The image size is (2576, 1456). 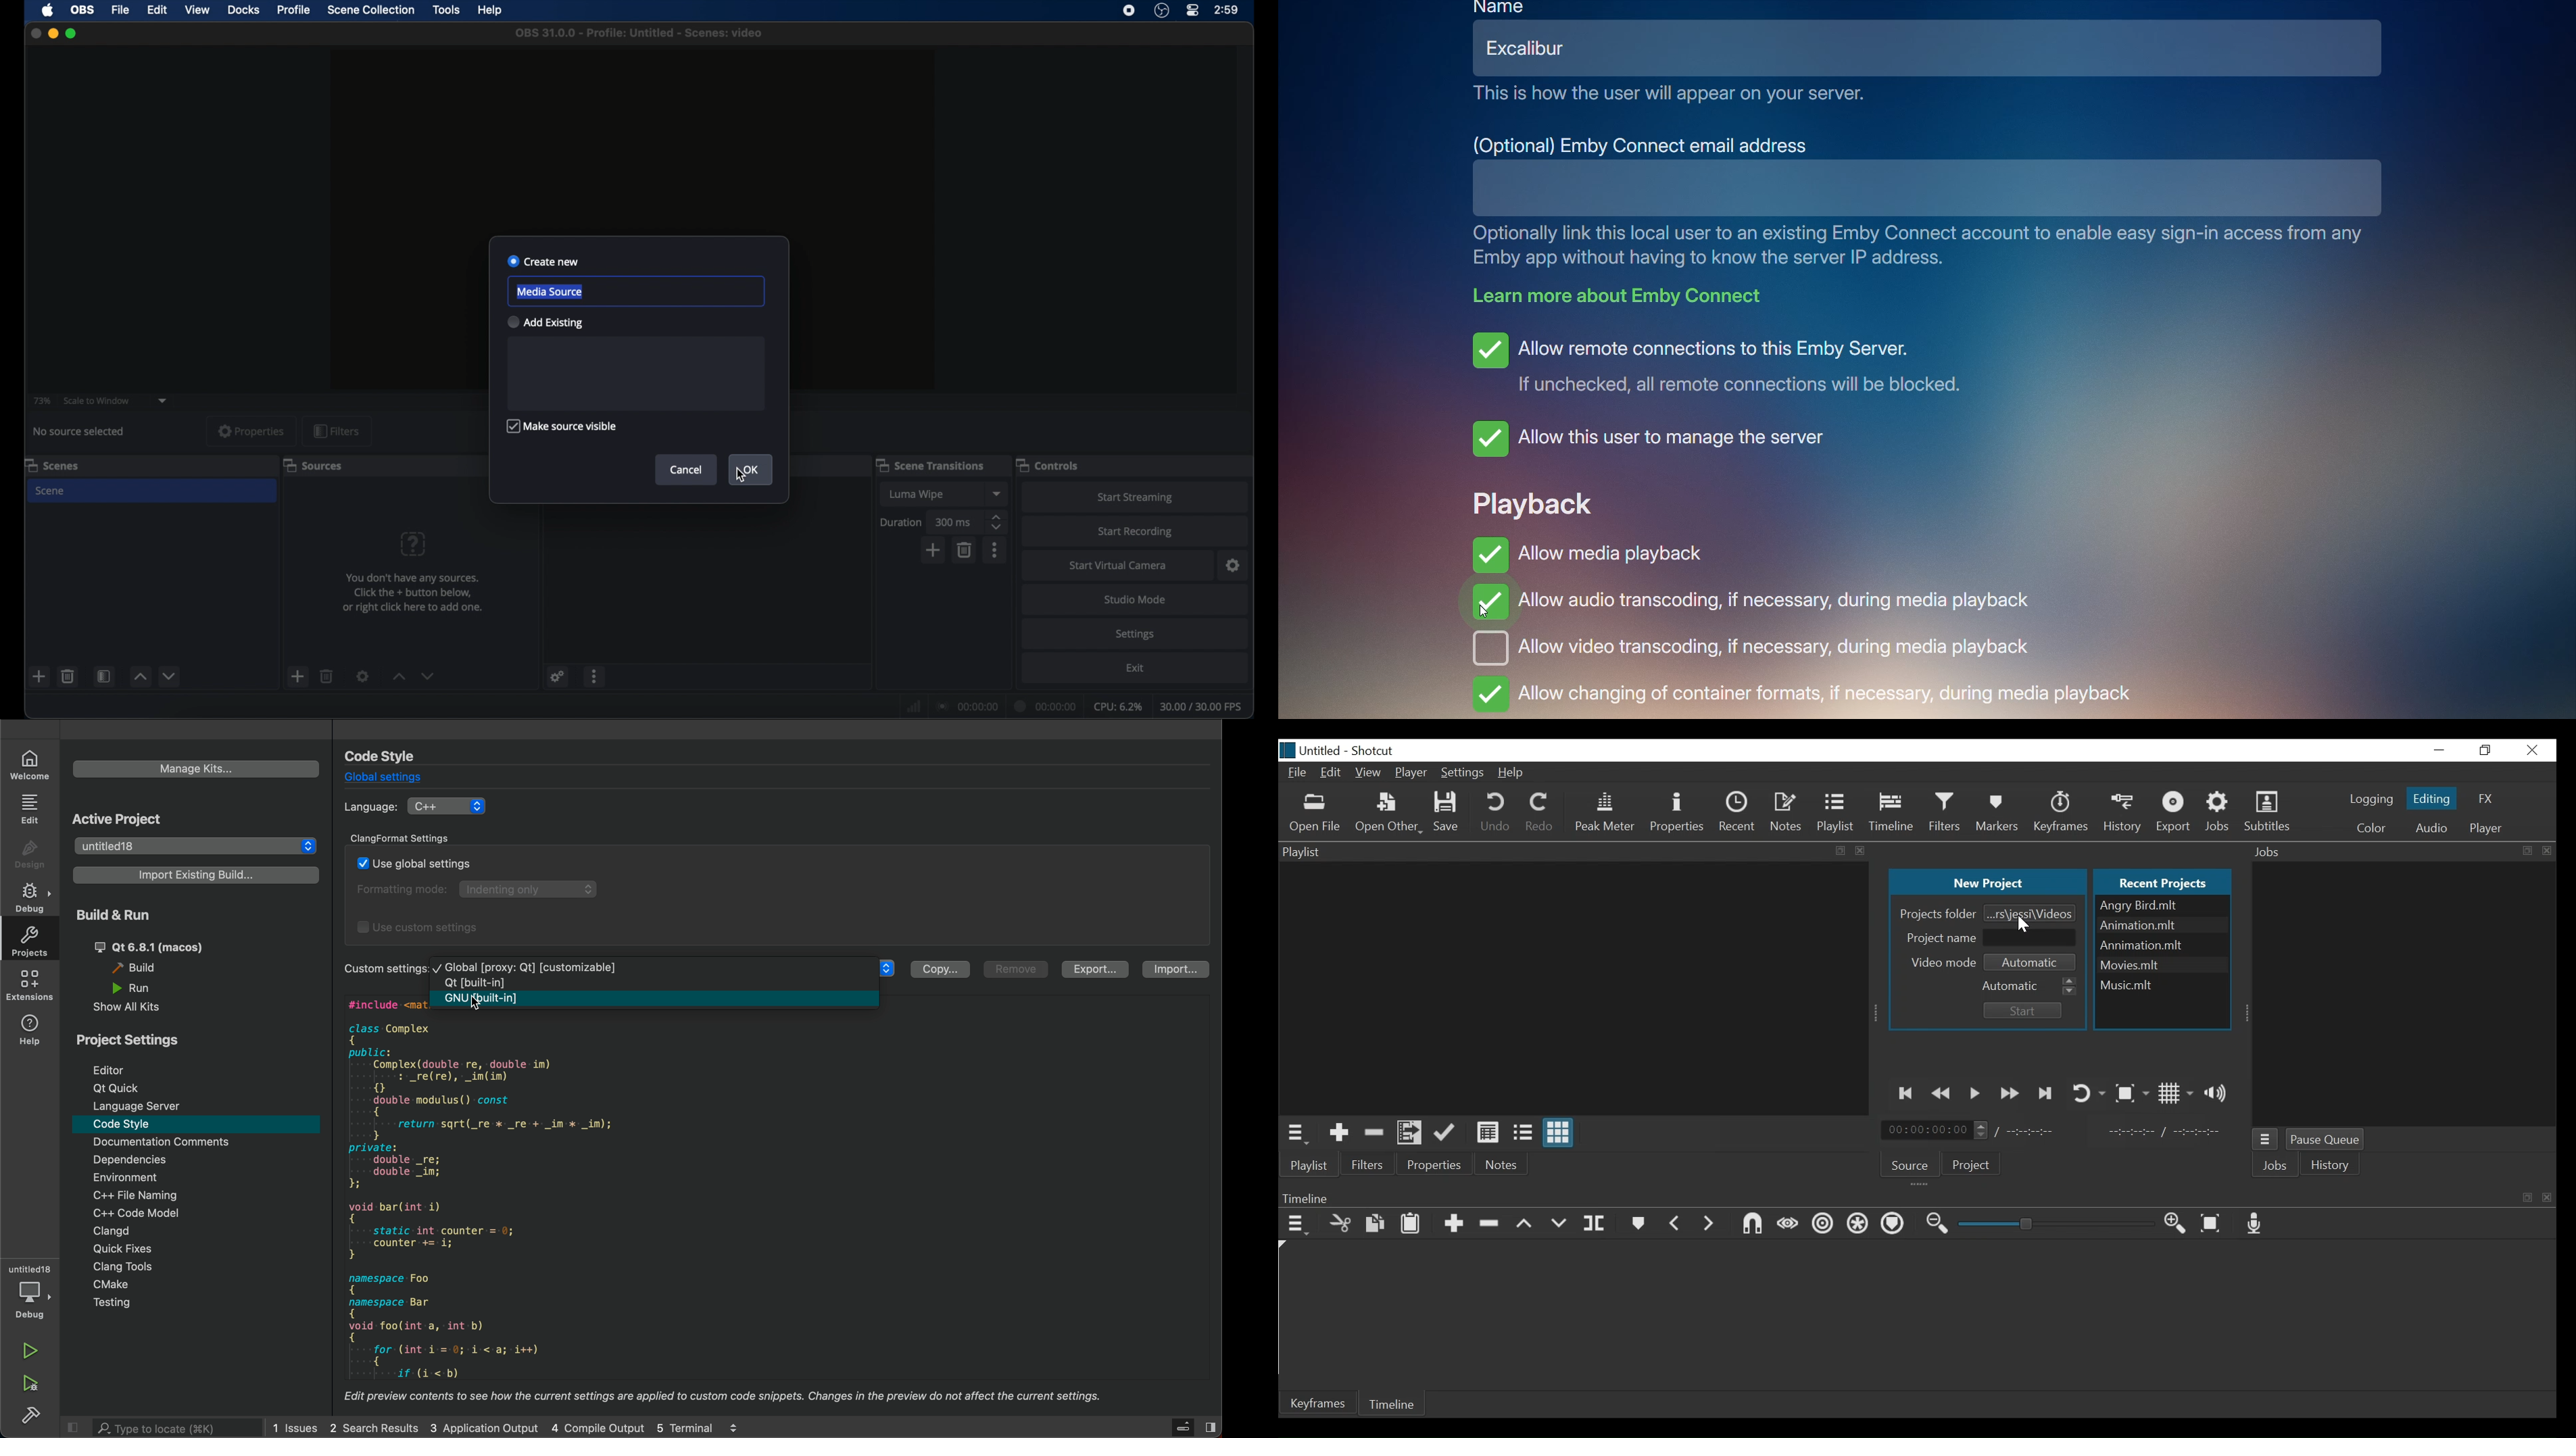 What do you see at coordinates (2163, 905) in the screenshot?
I see `File name` at bounding box center [2163, 905].